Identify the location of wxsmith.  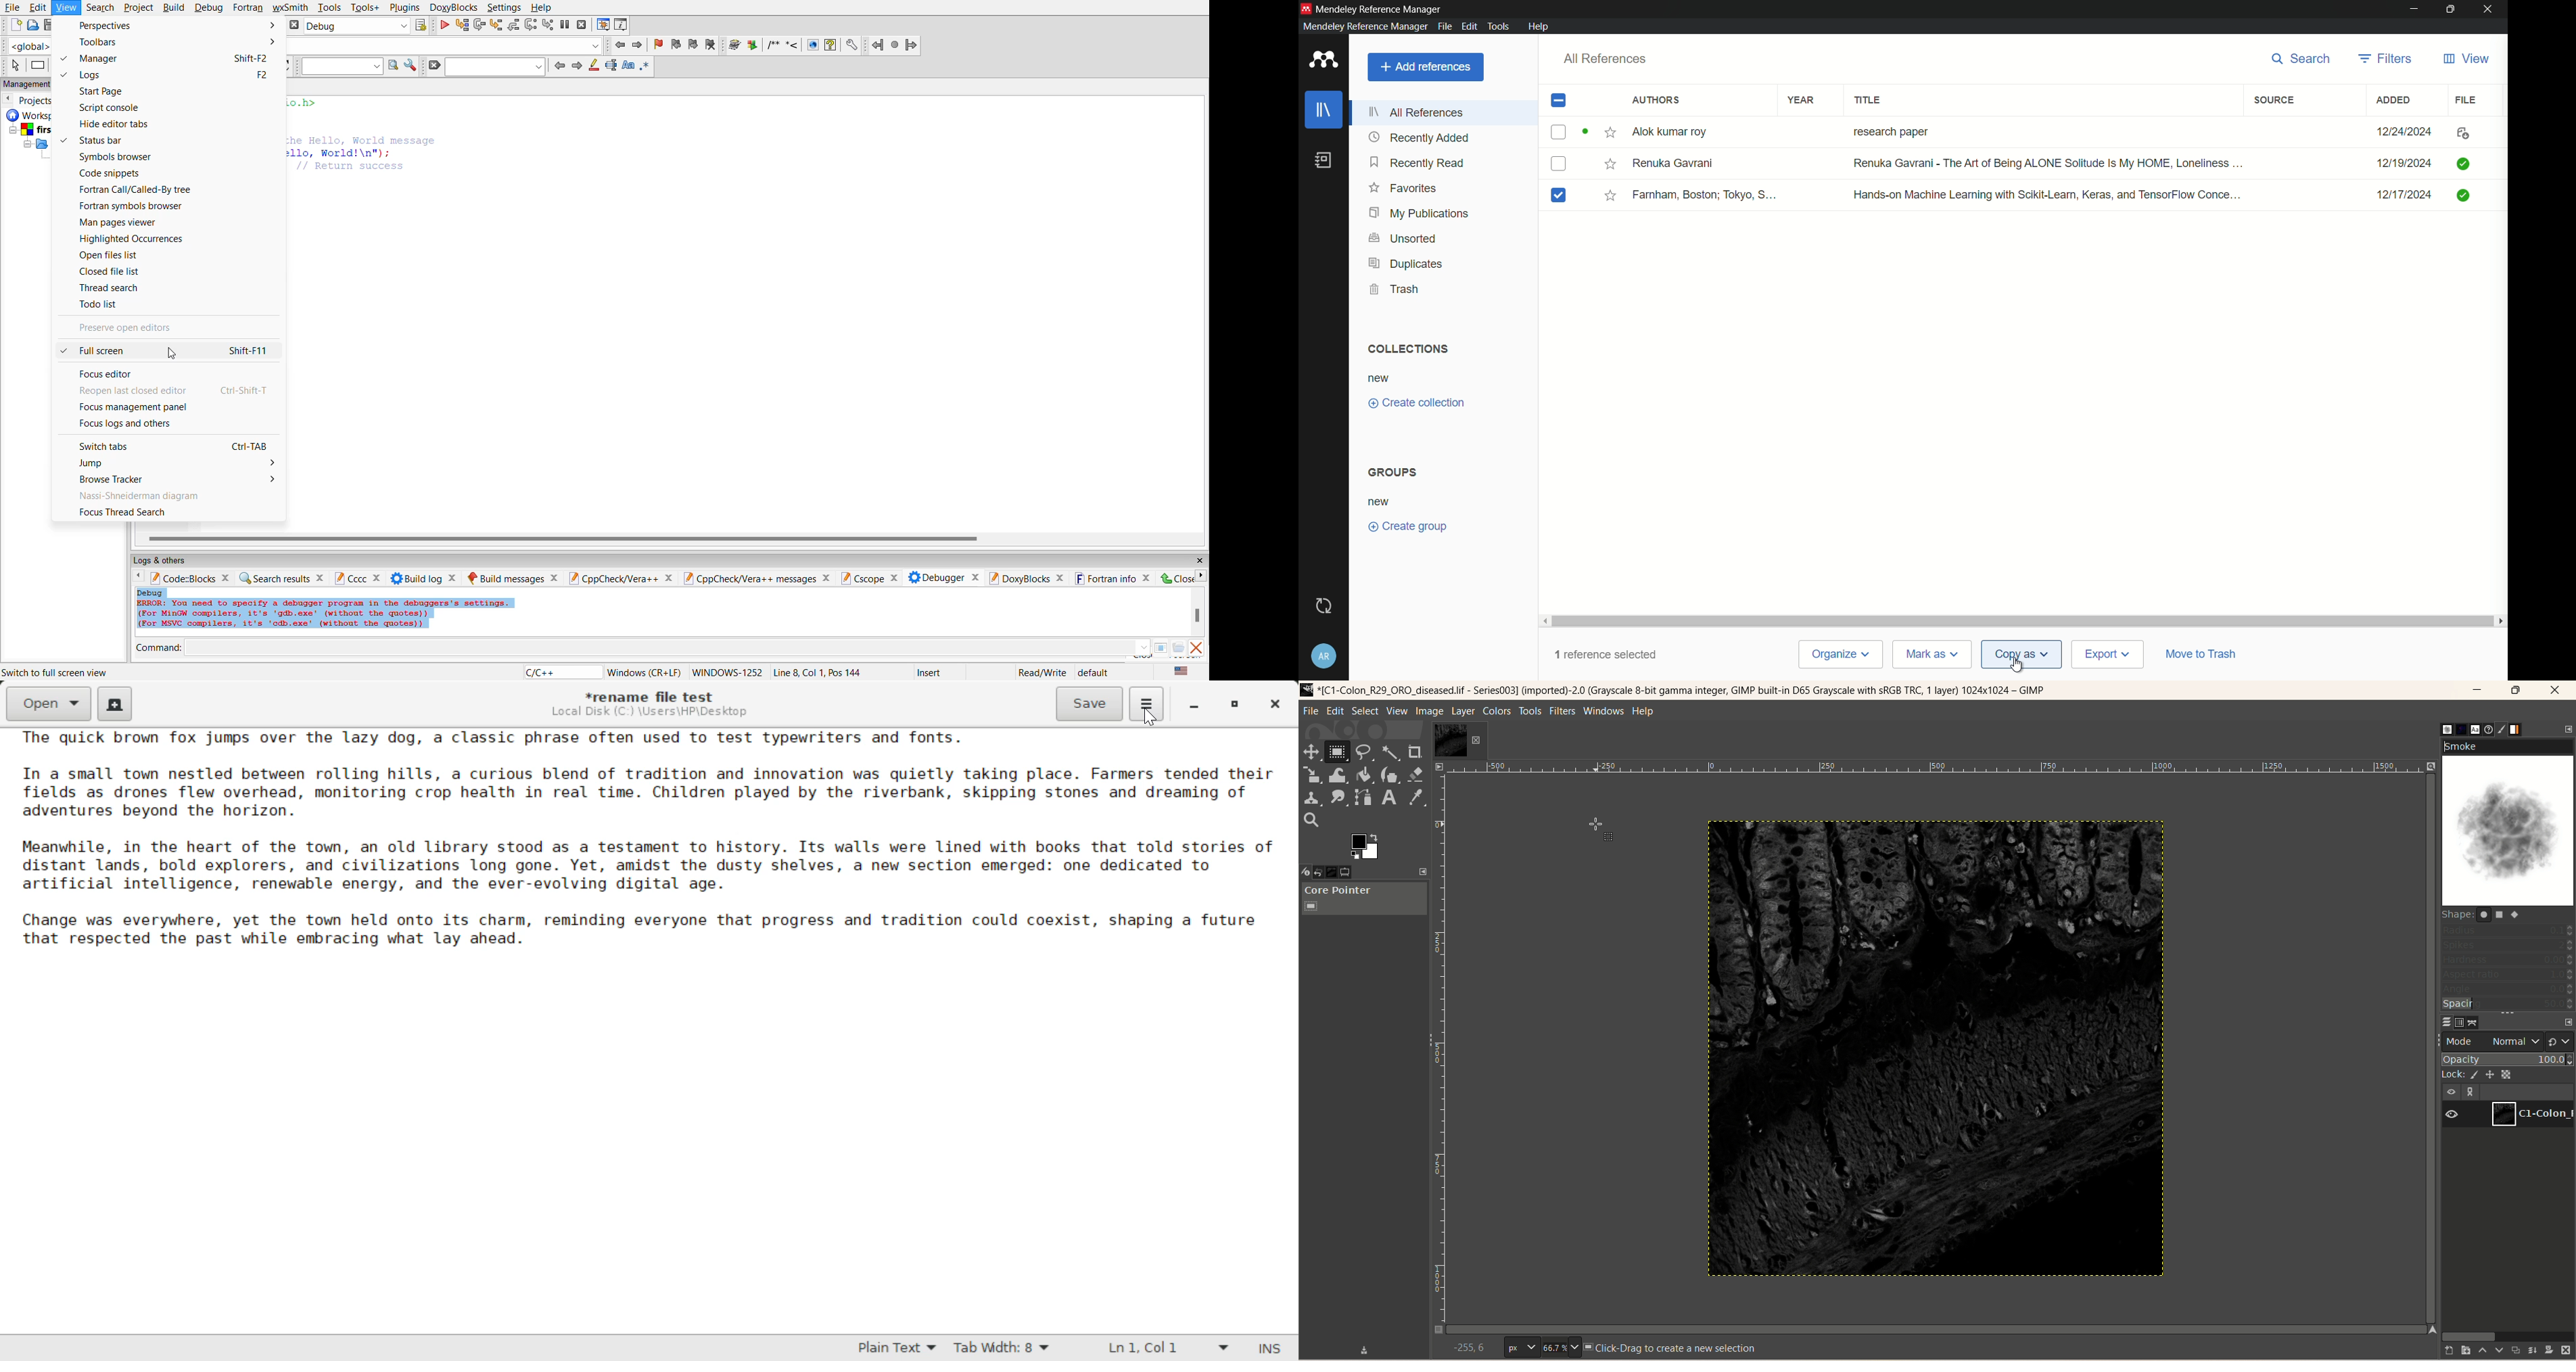
(290, 8).